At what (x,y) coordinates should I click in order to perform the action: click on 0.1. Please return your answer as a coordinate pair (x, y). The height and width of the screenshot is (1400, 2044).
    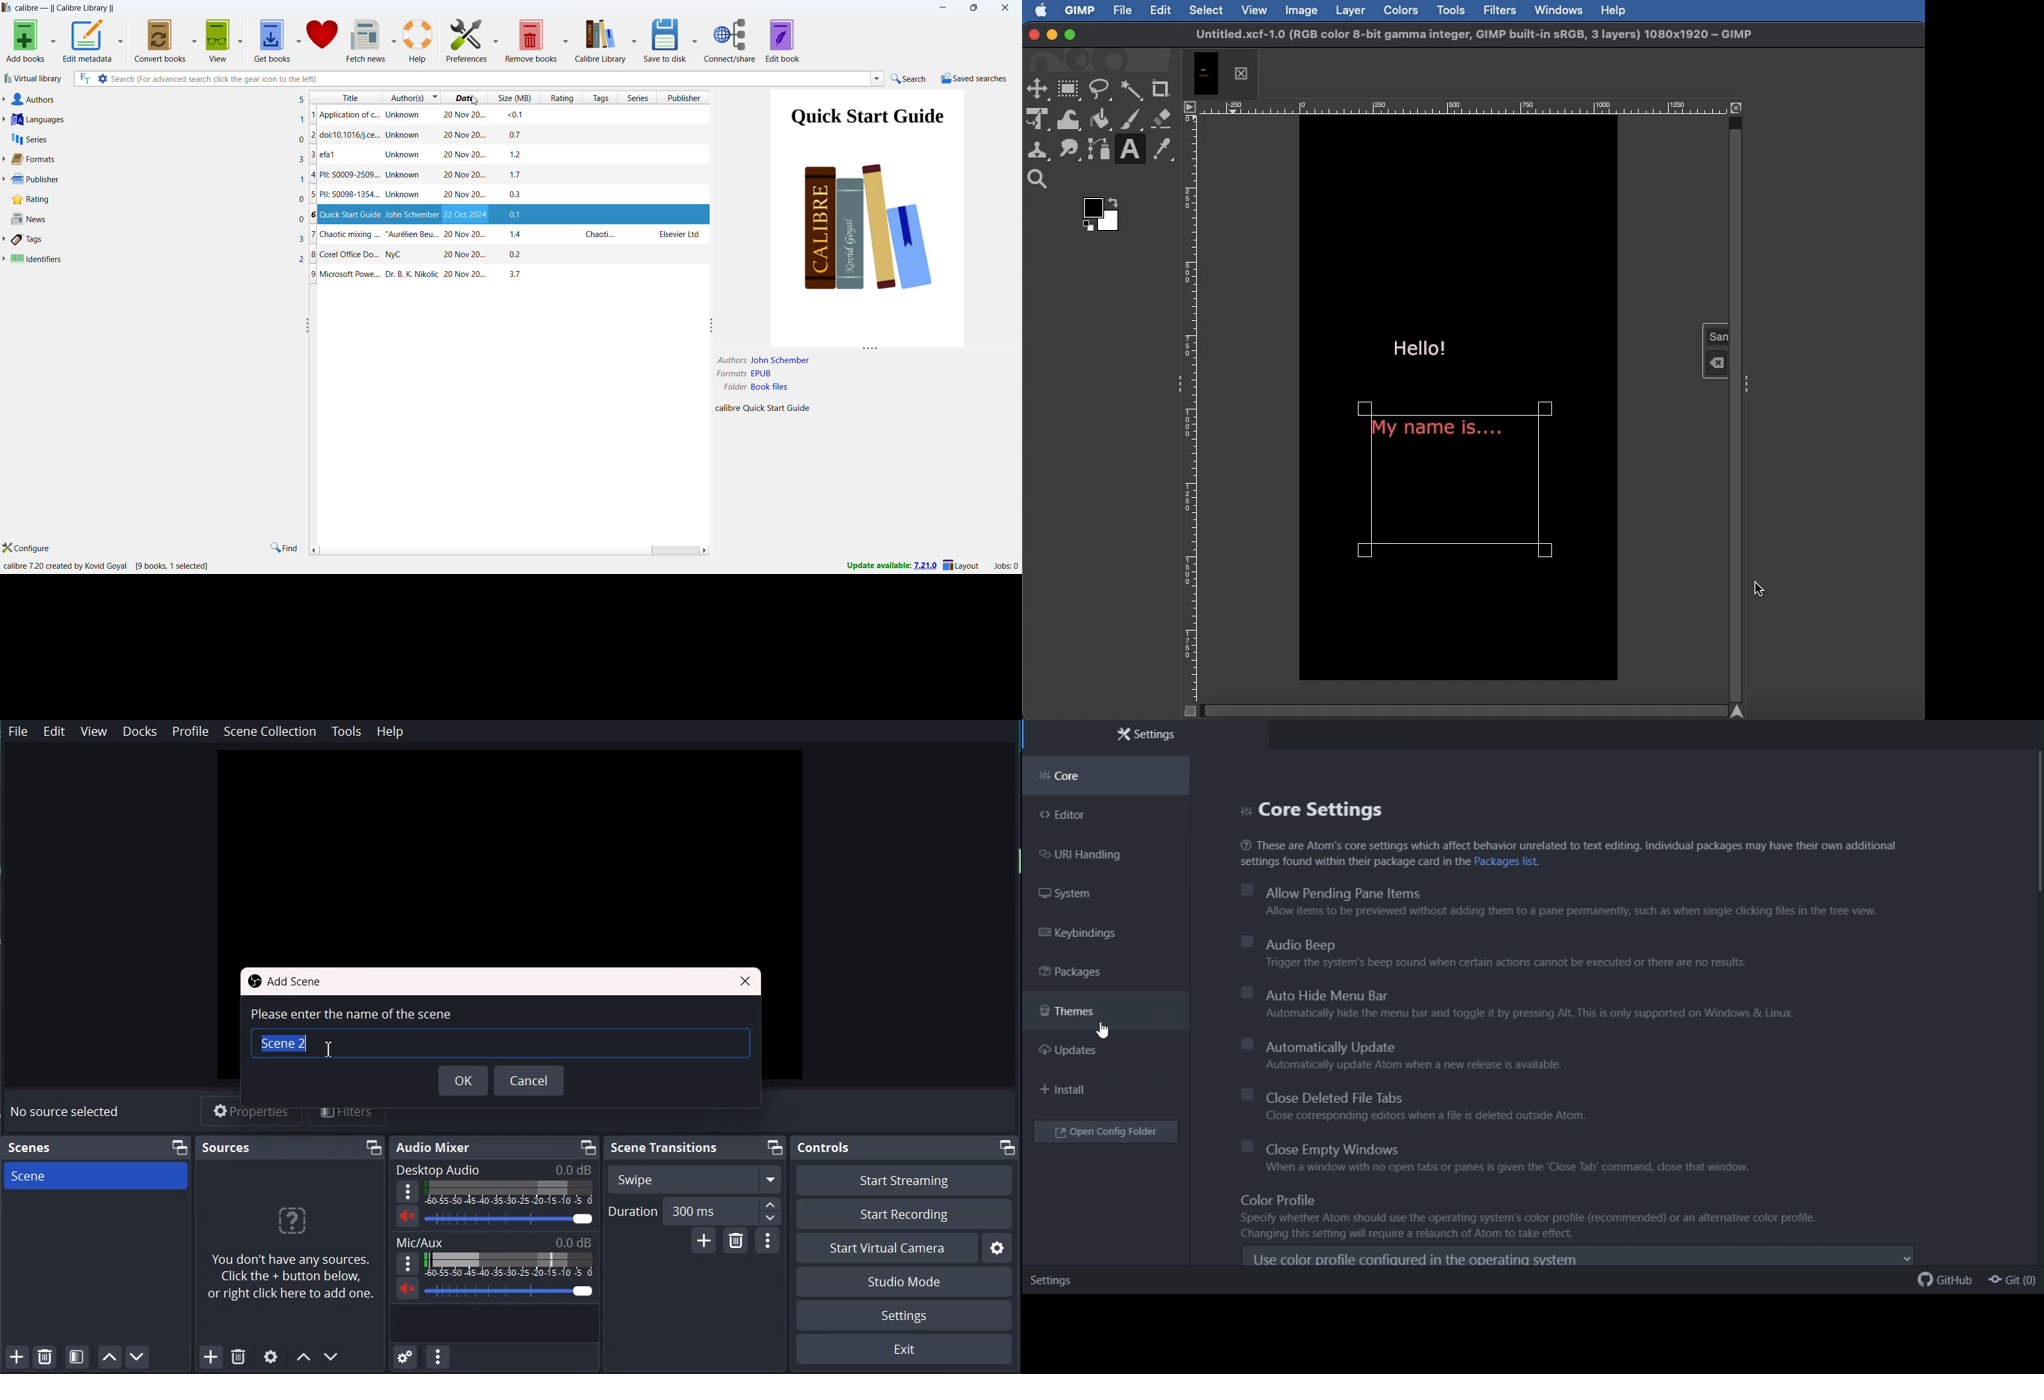
    Looking at the image, I should click on (519, 215).